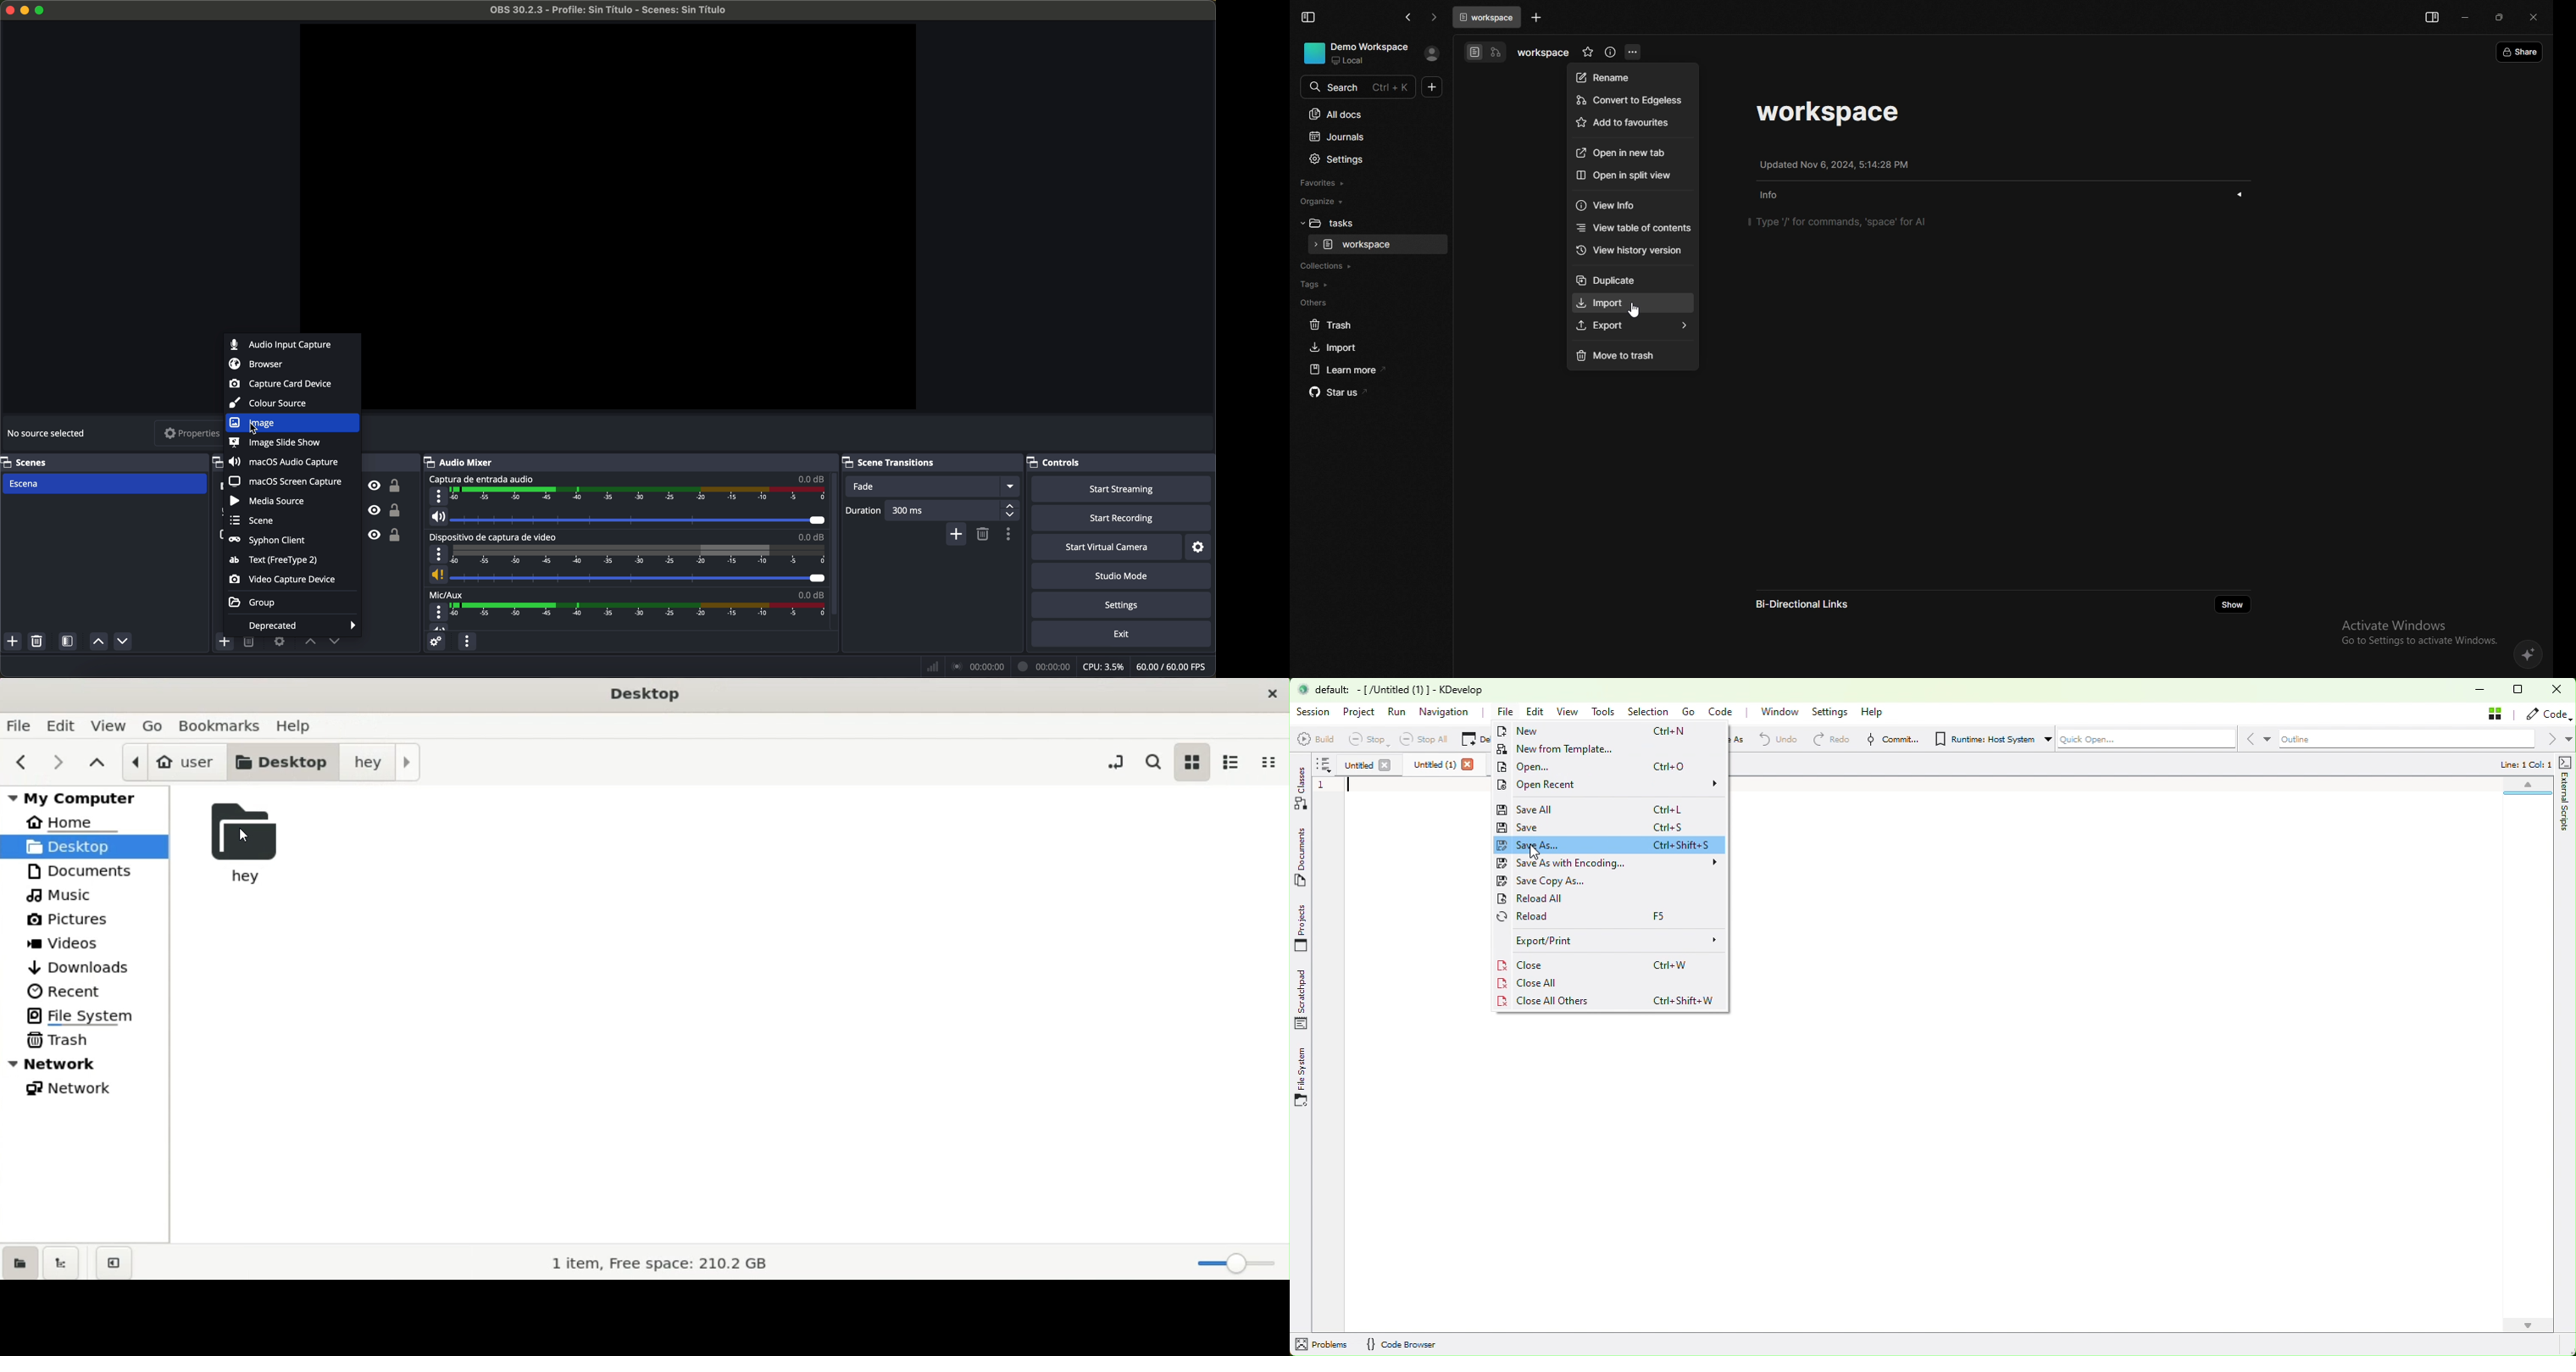 This screenshot has height=1372, width=2576. What do you see at coordinates (1814, 604) in the screenshot?
I see `bi directional links` at bounding box center [1814, 604].